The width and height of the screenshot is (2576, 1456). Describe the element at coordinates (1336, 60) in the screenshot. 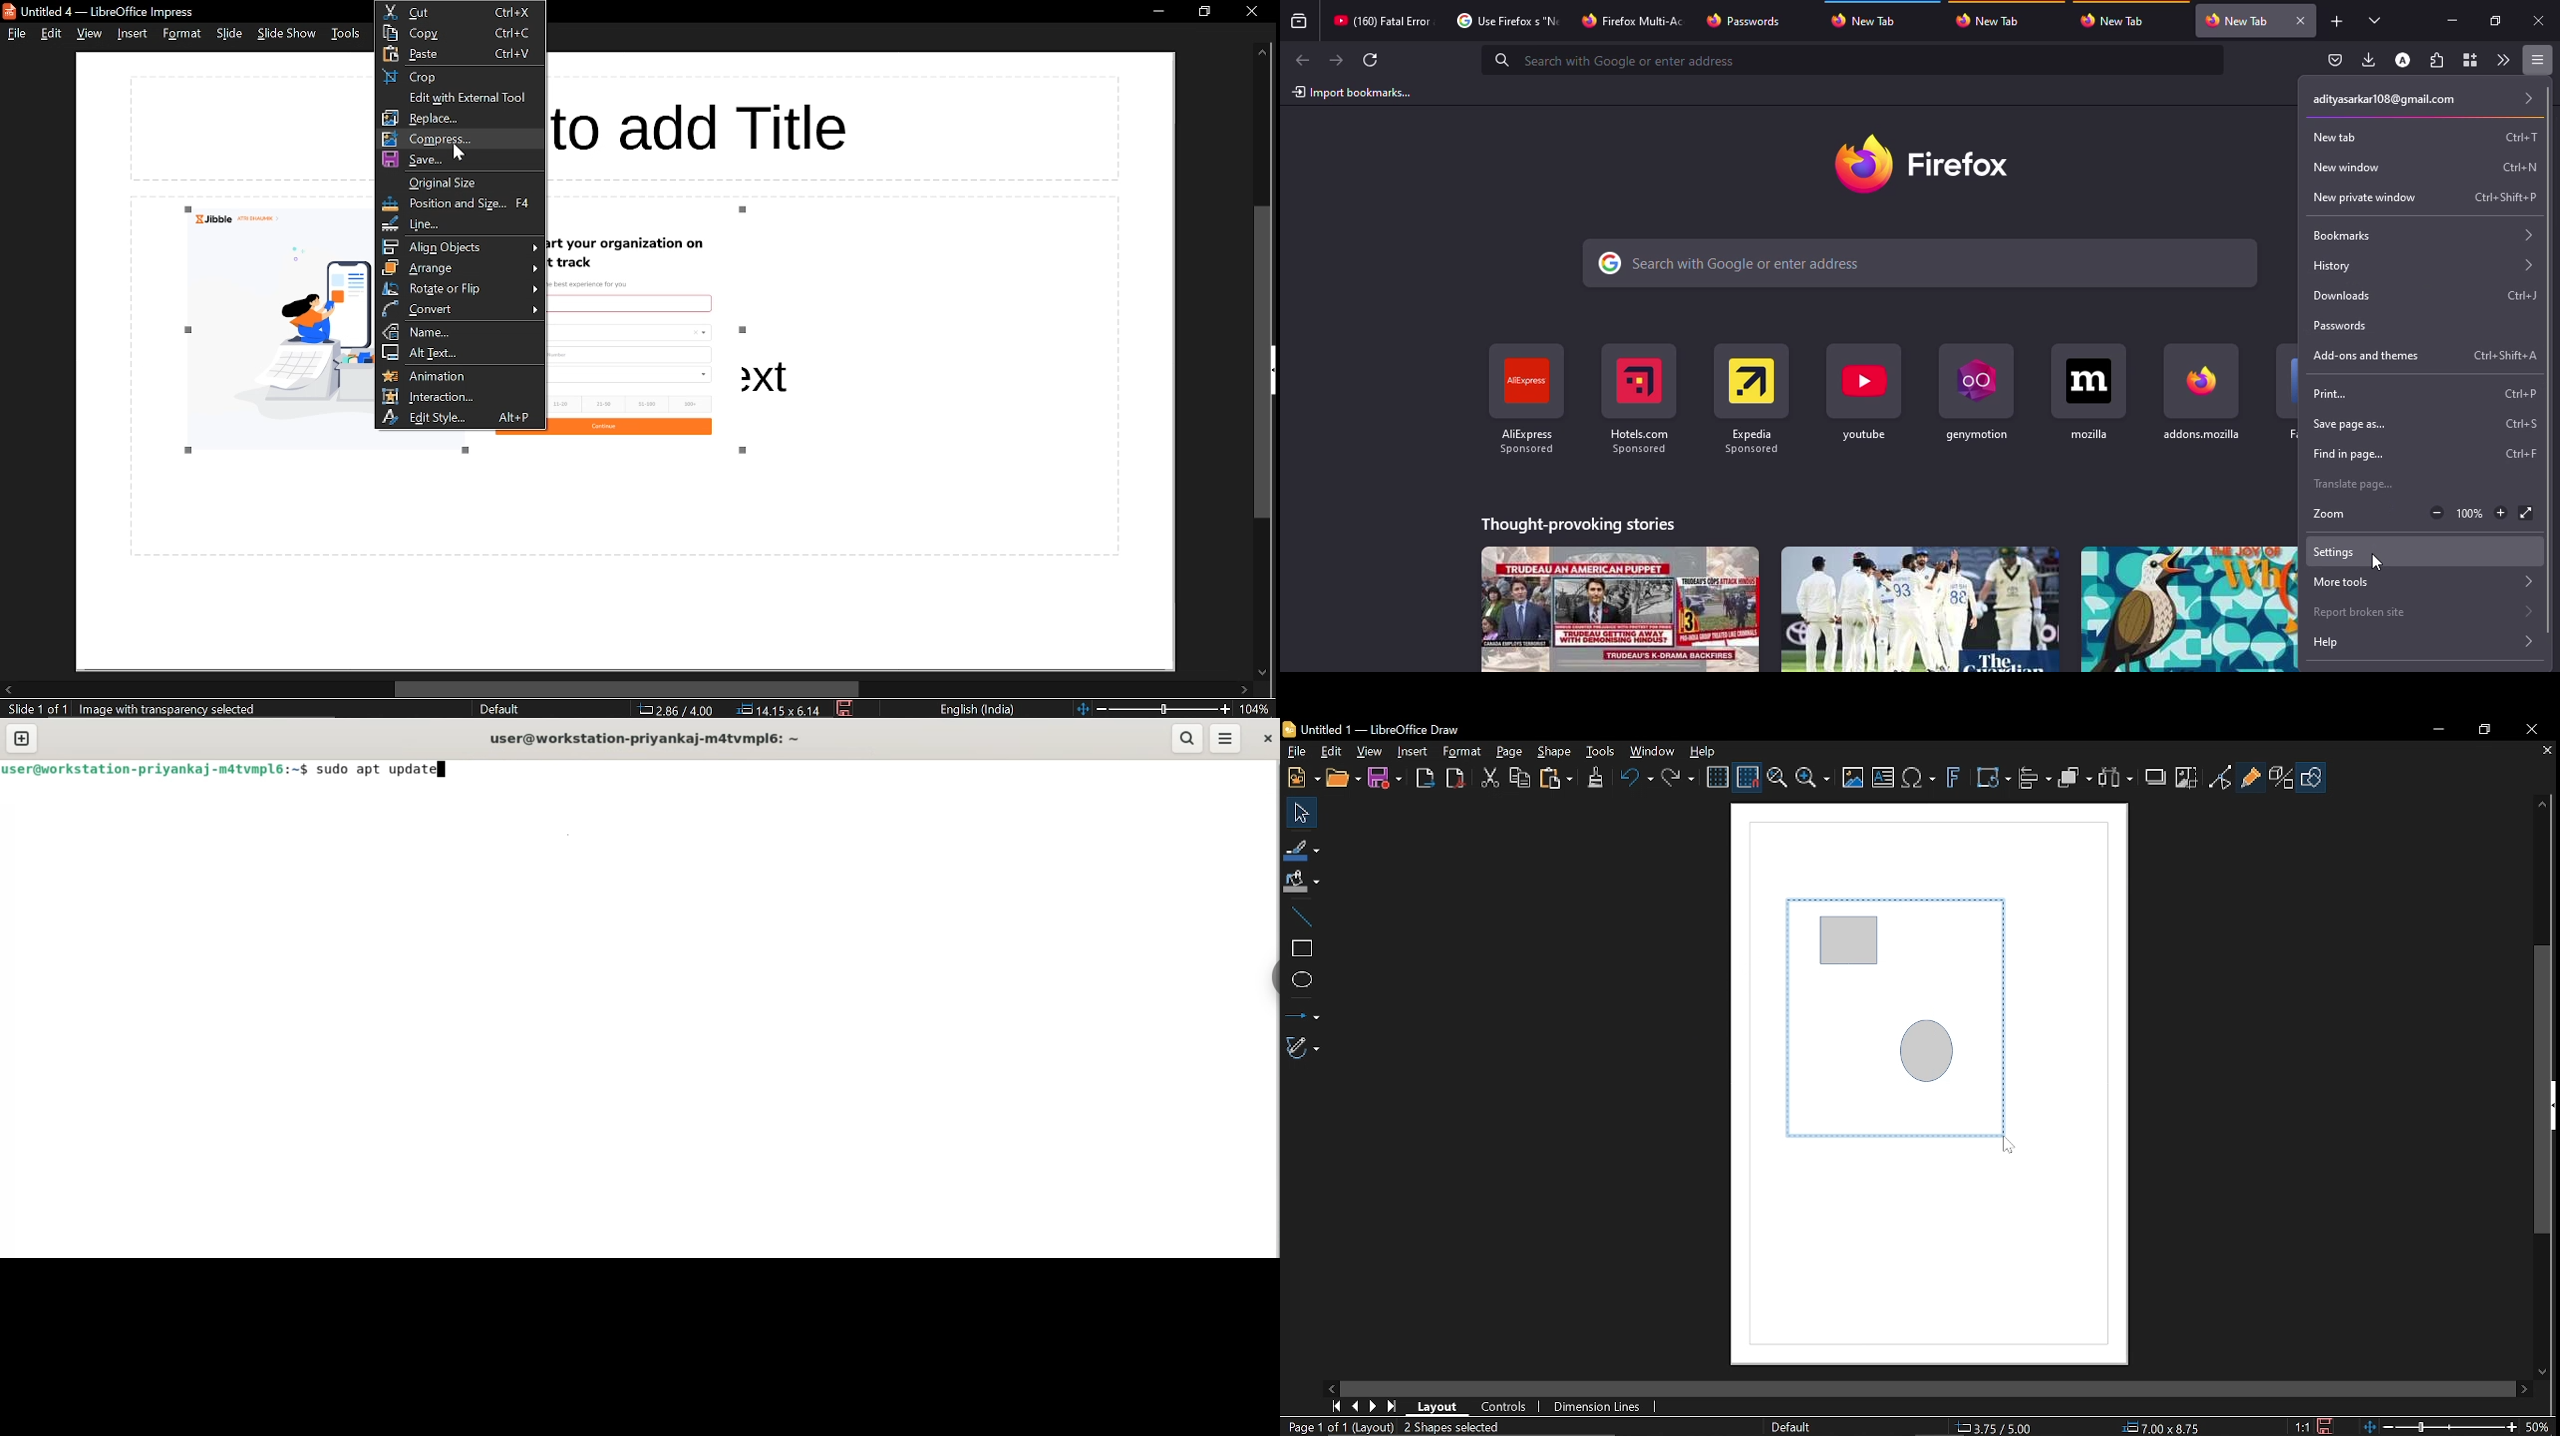

I see `forward` at that location.